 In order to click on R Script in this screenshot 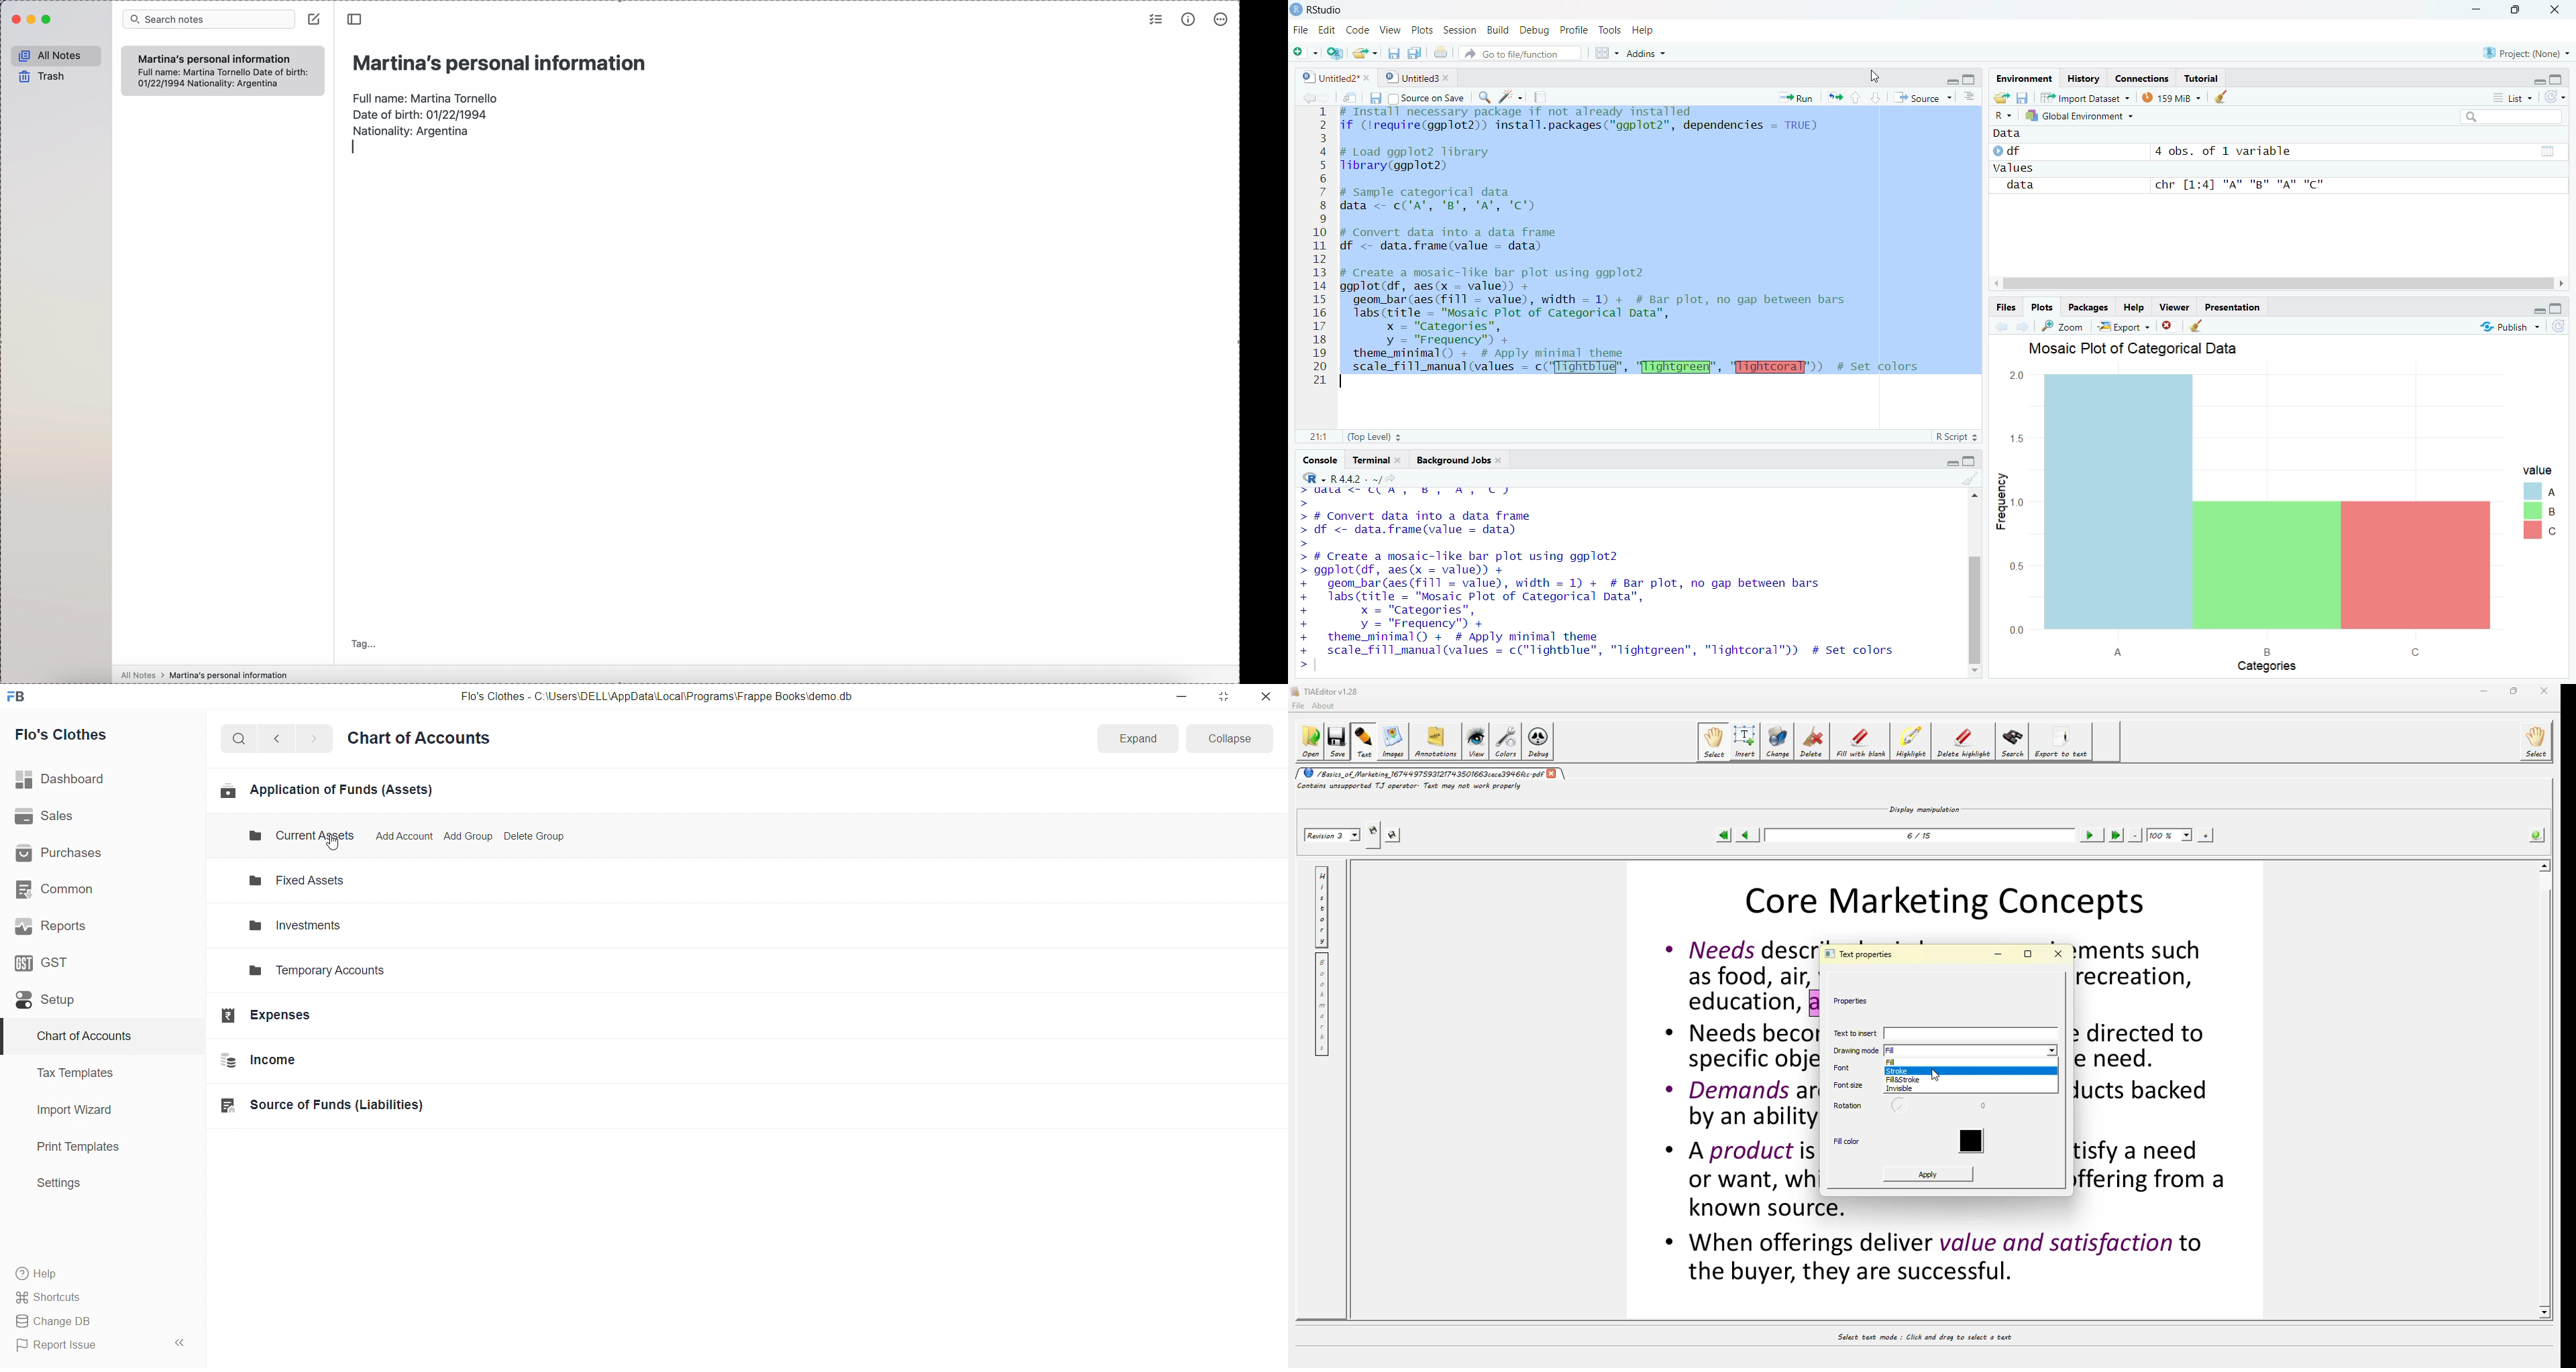, I will do `click(1956, 437)`.